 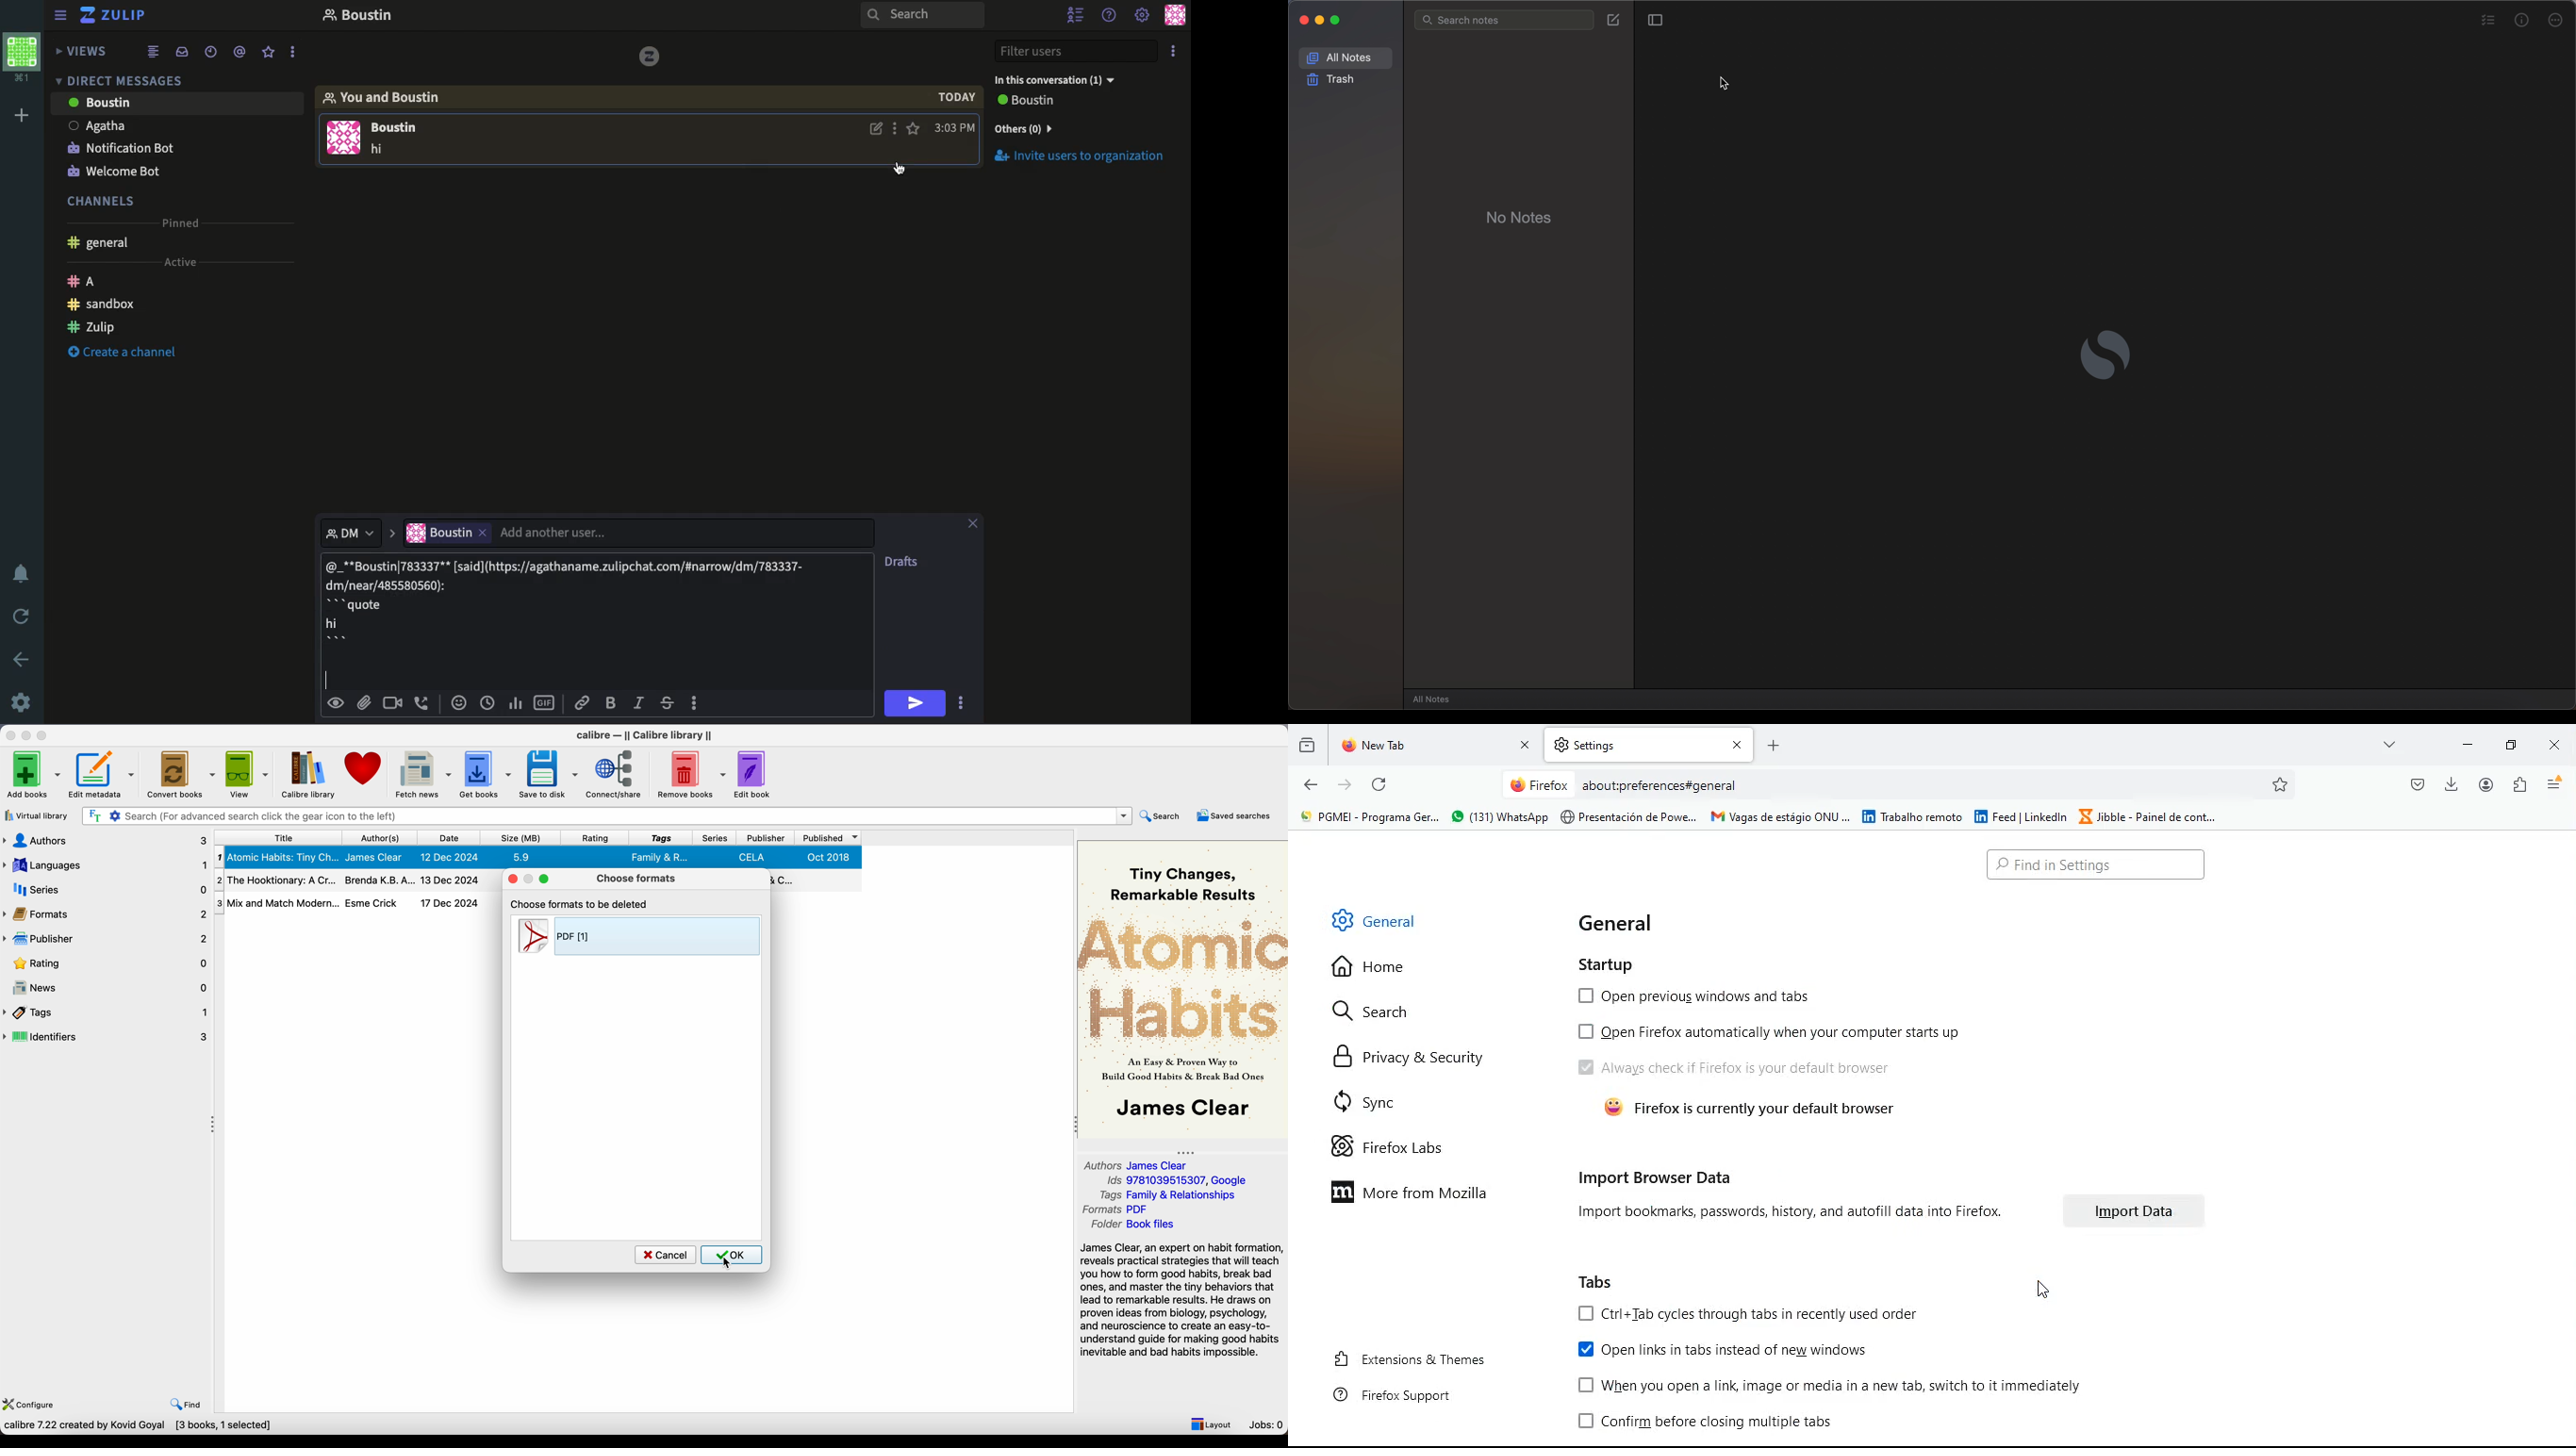 What do you see at coordinates (393, 703) in the screenshot?
I see `Video` at bounding box center [393, 703].